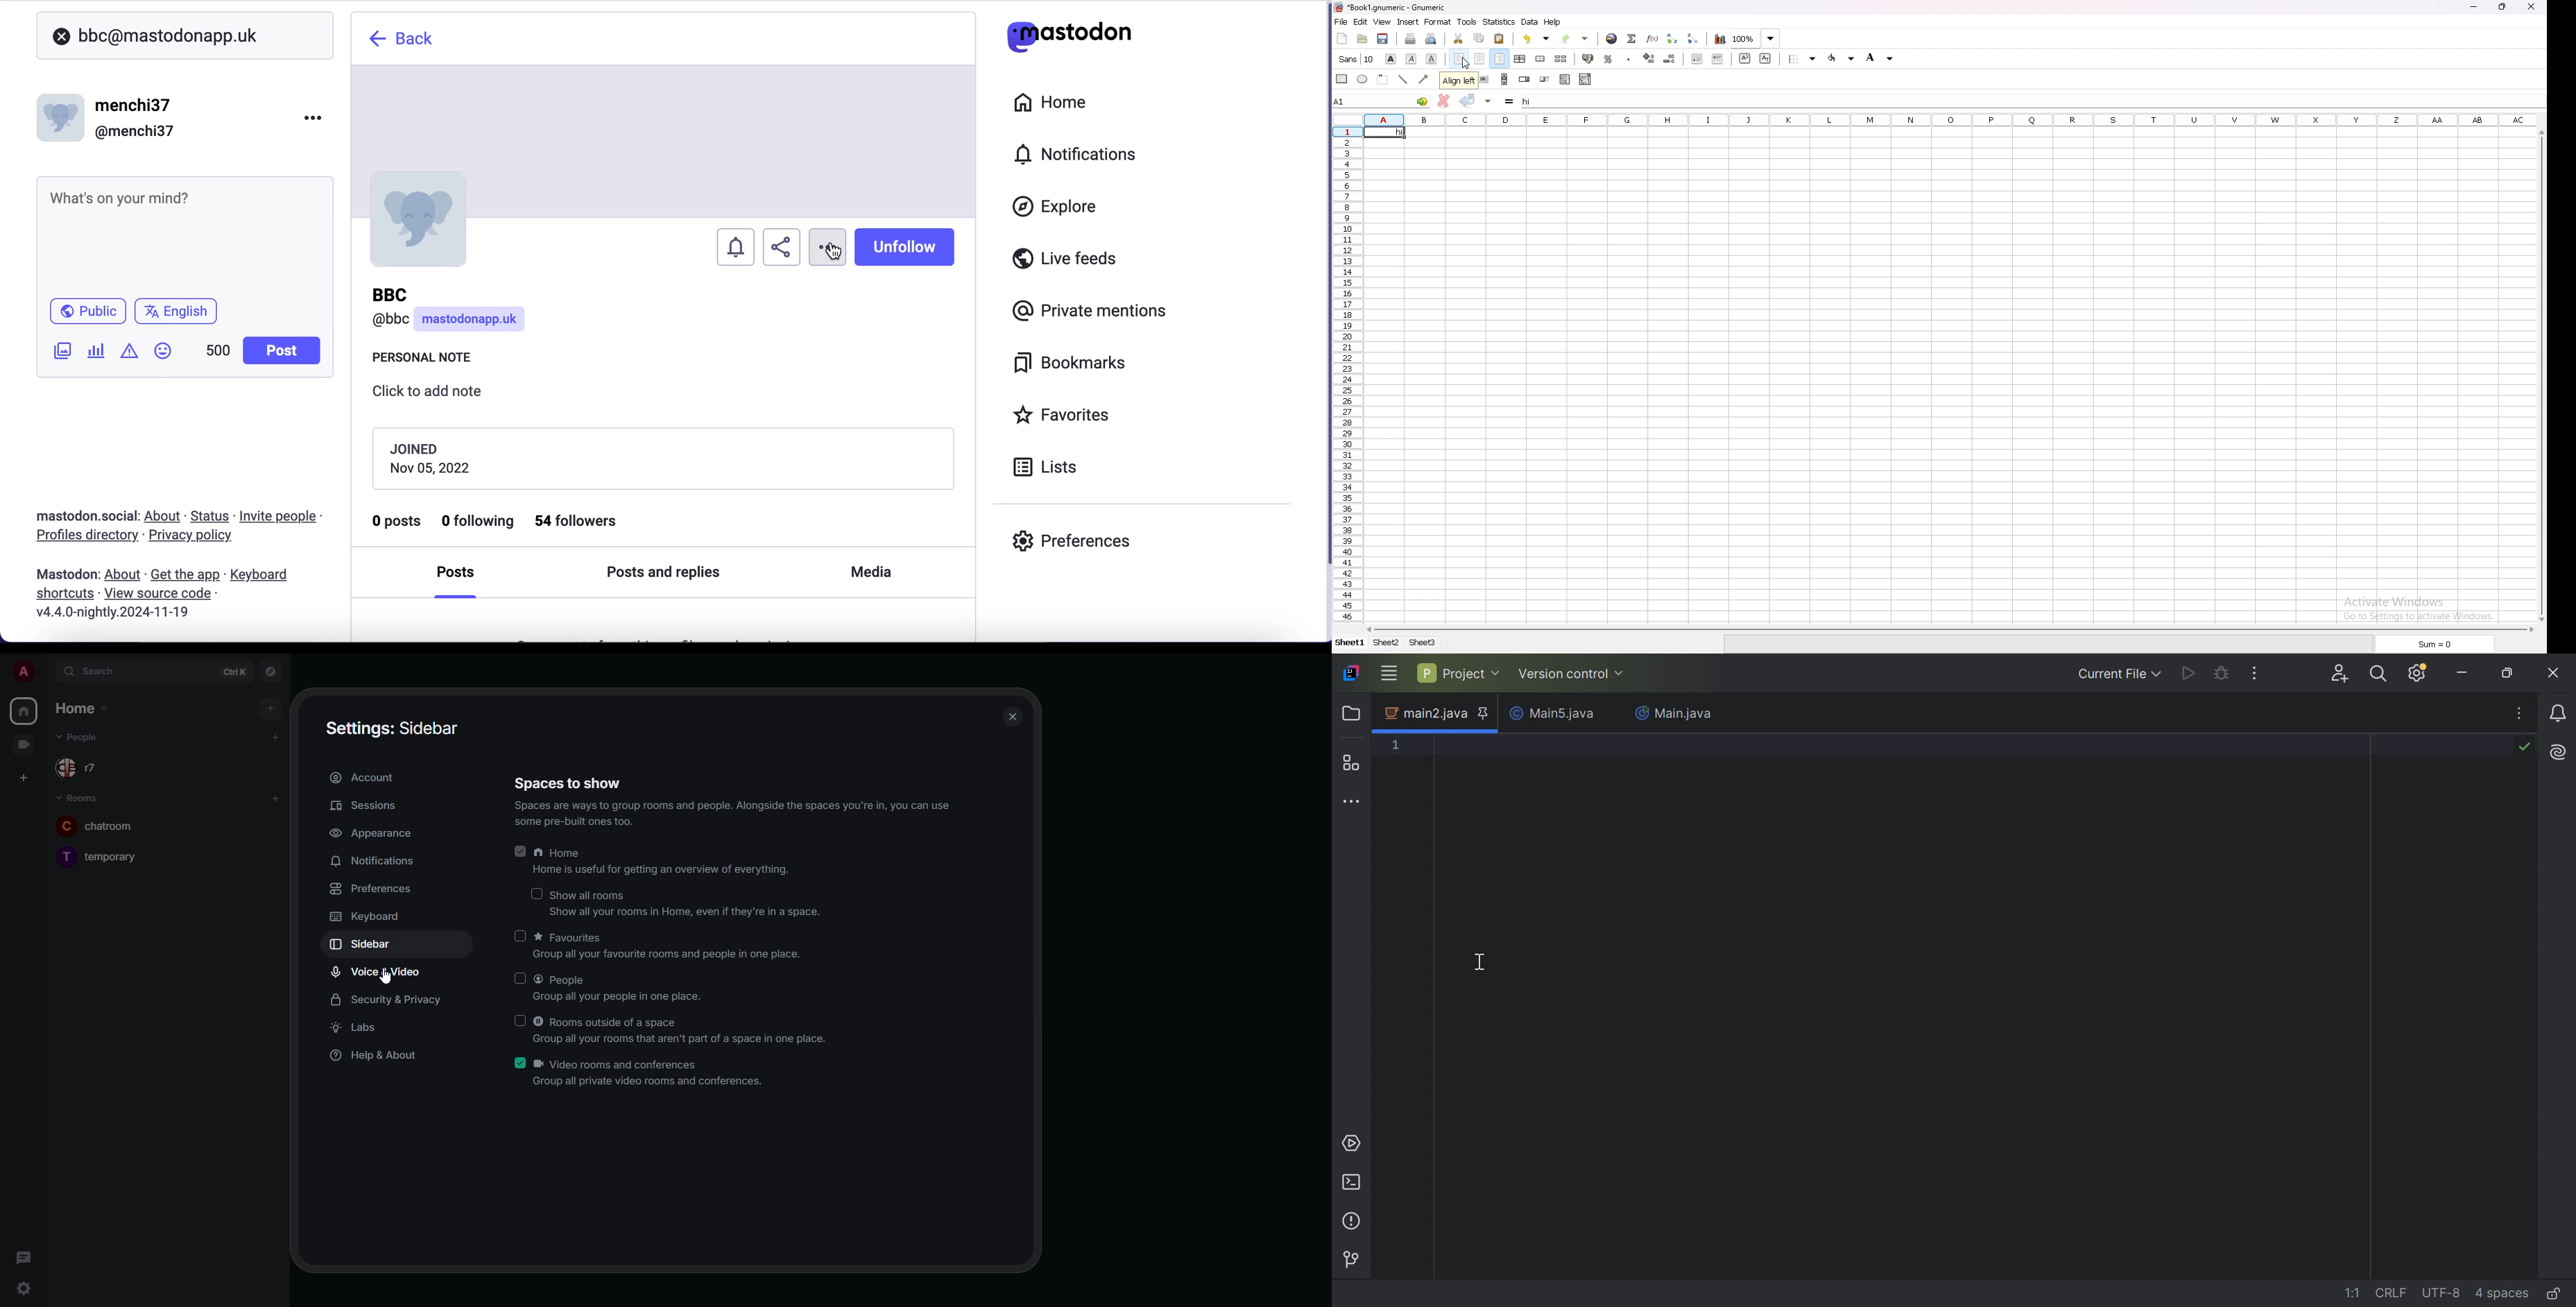 The image size is (2576, 1316). I want to click on menu options, so click(316, 117).